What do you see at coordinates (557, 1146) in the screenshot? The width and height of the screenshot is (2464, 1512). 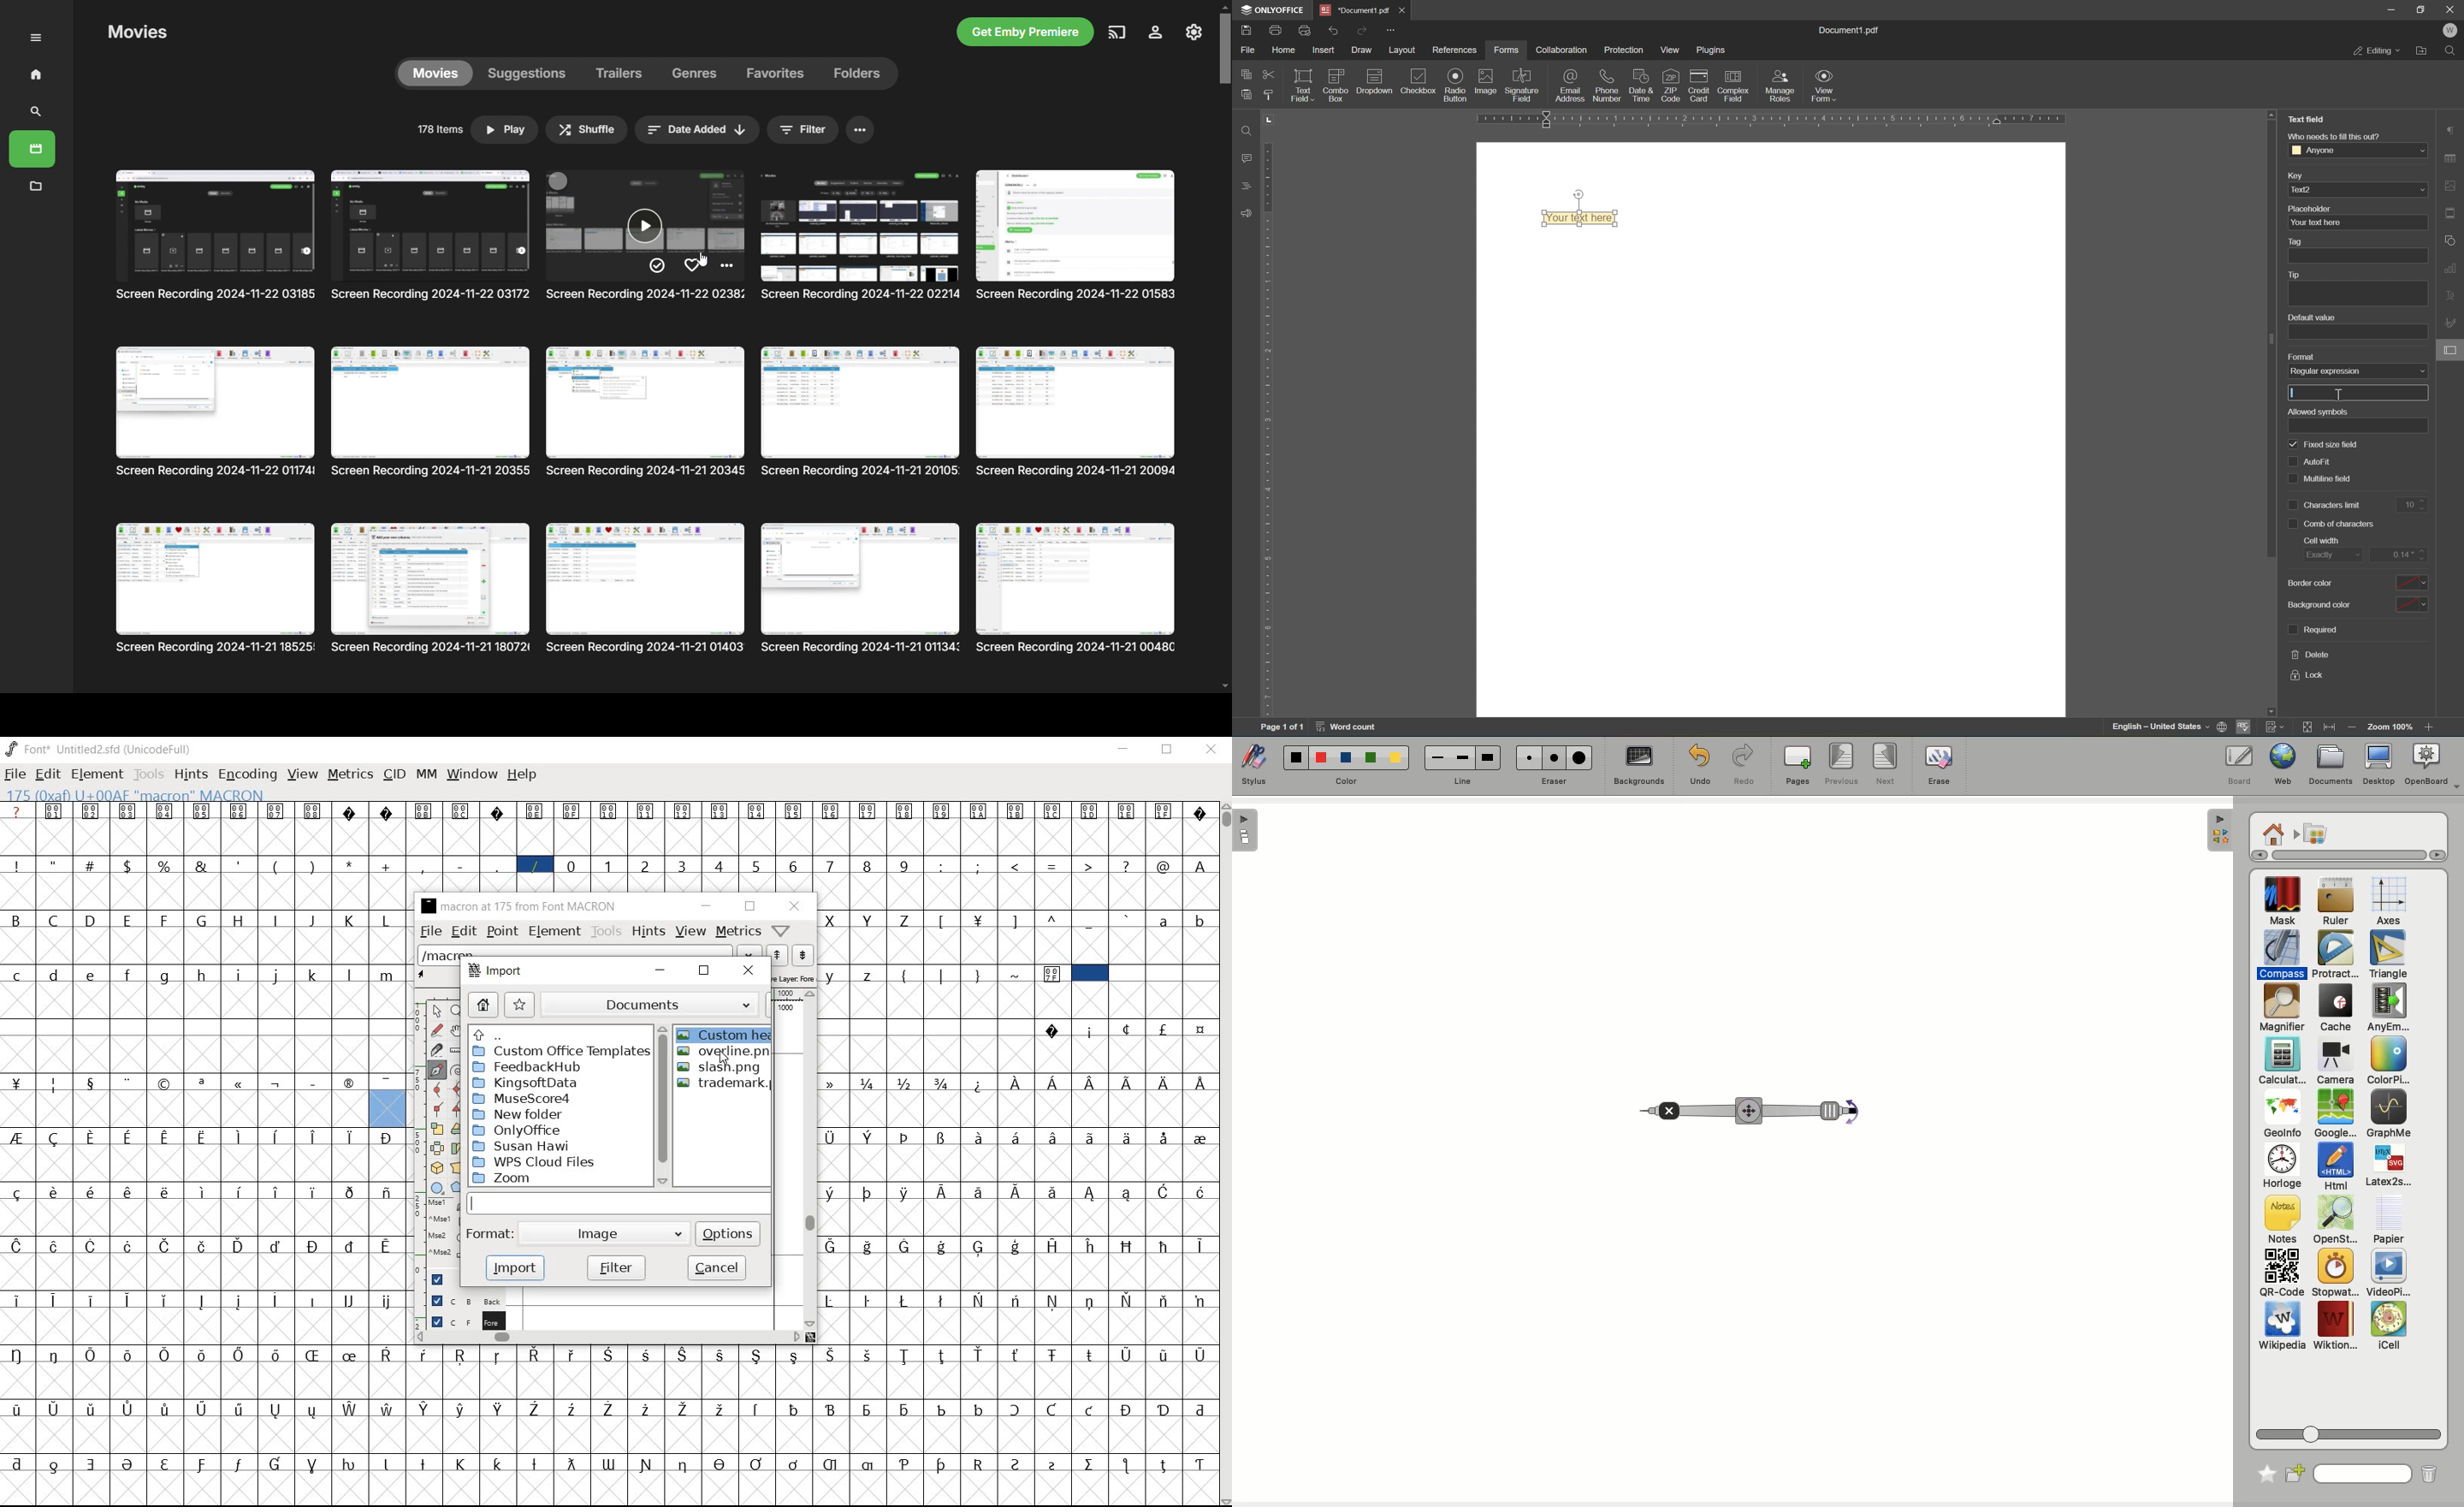 I see `Susan Haw` at bounding box center [557, 1146].